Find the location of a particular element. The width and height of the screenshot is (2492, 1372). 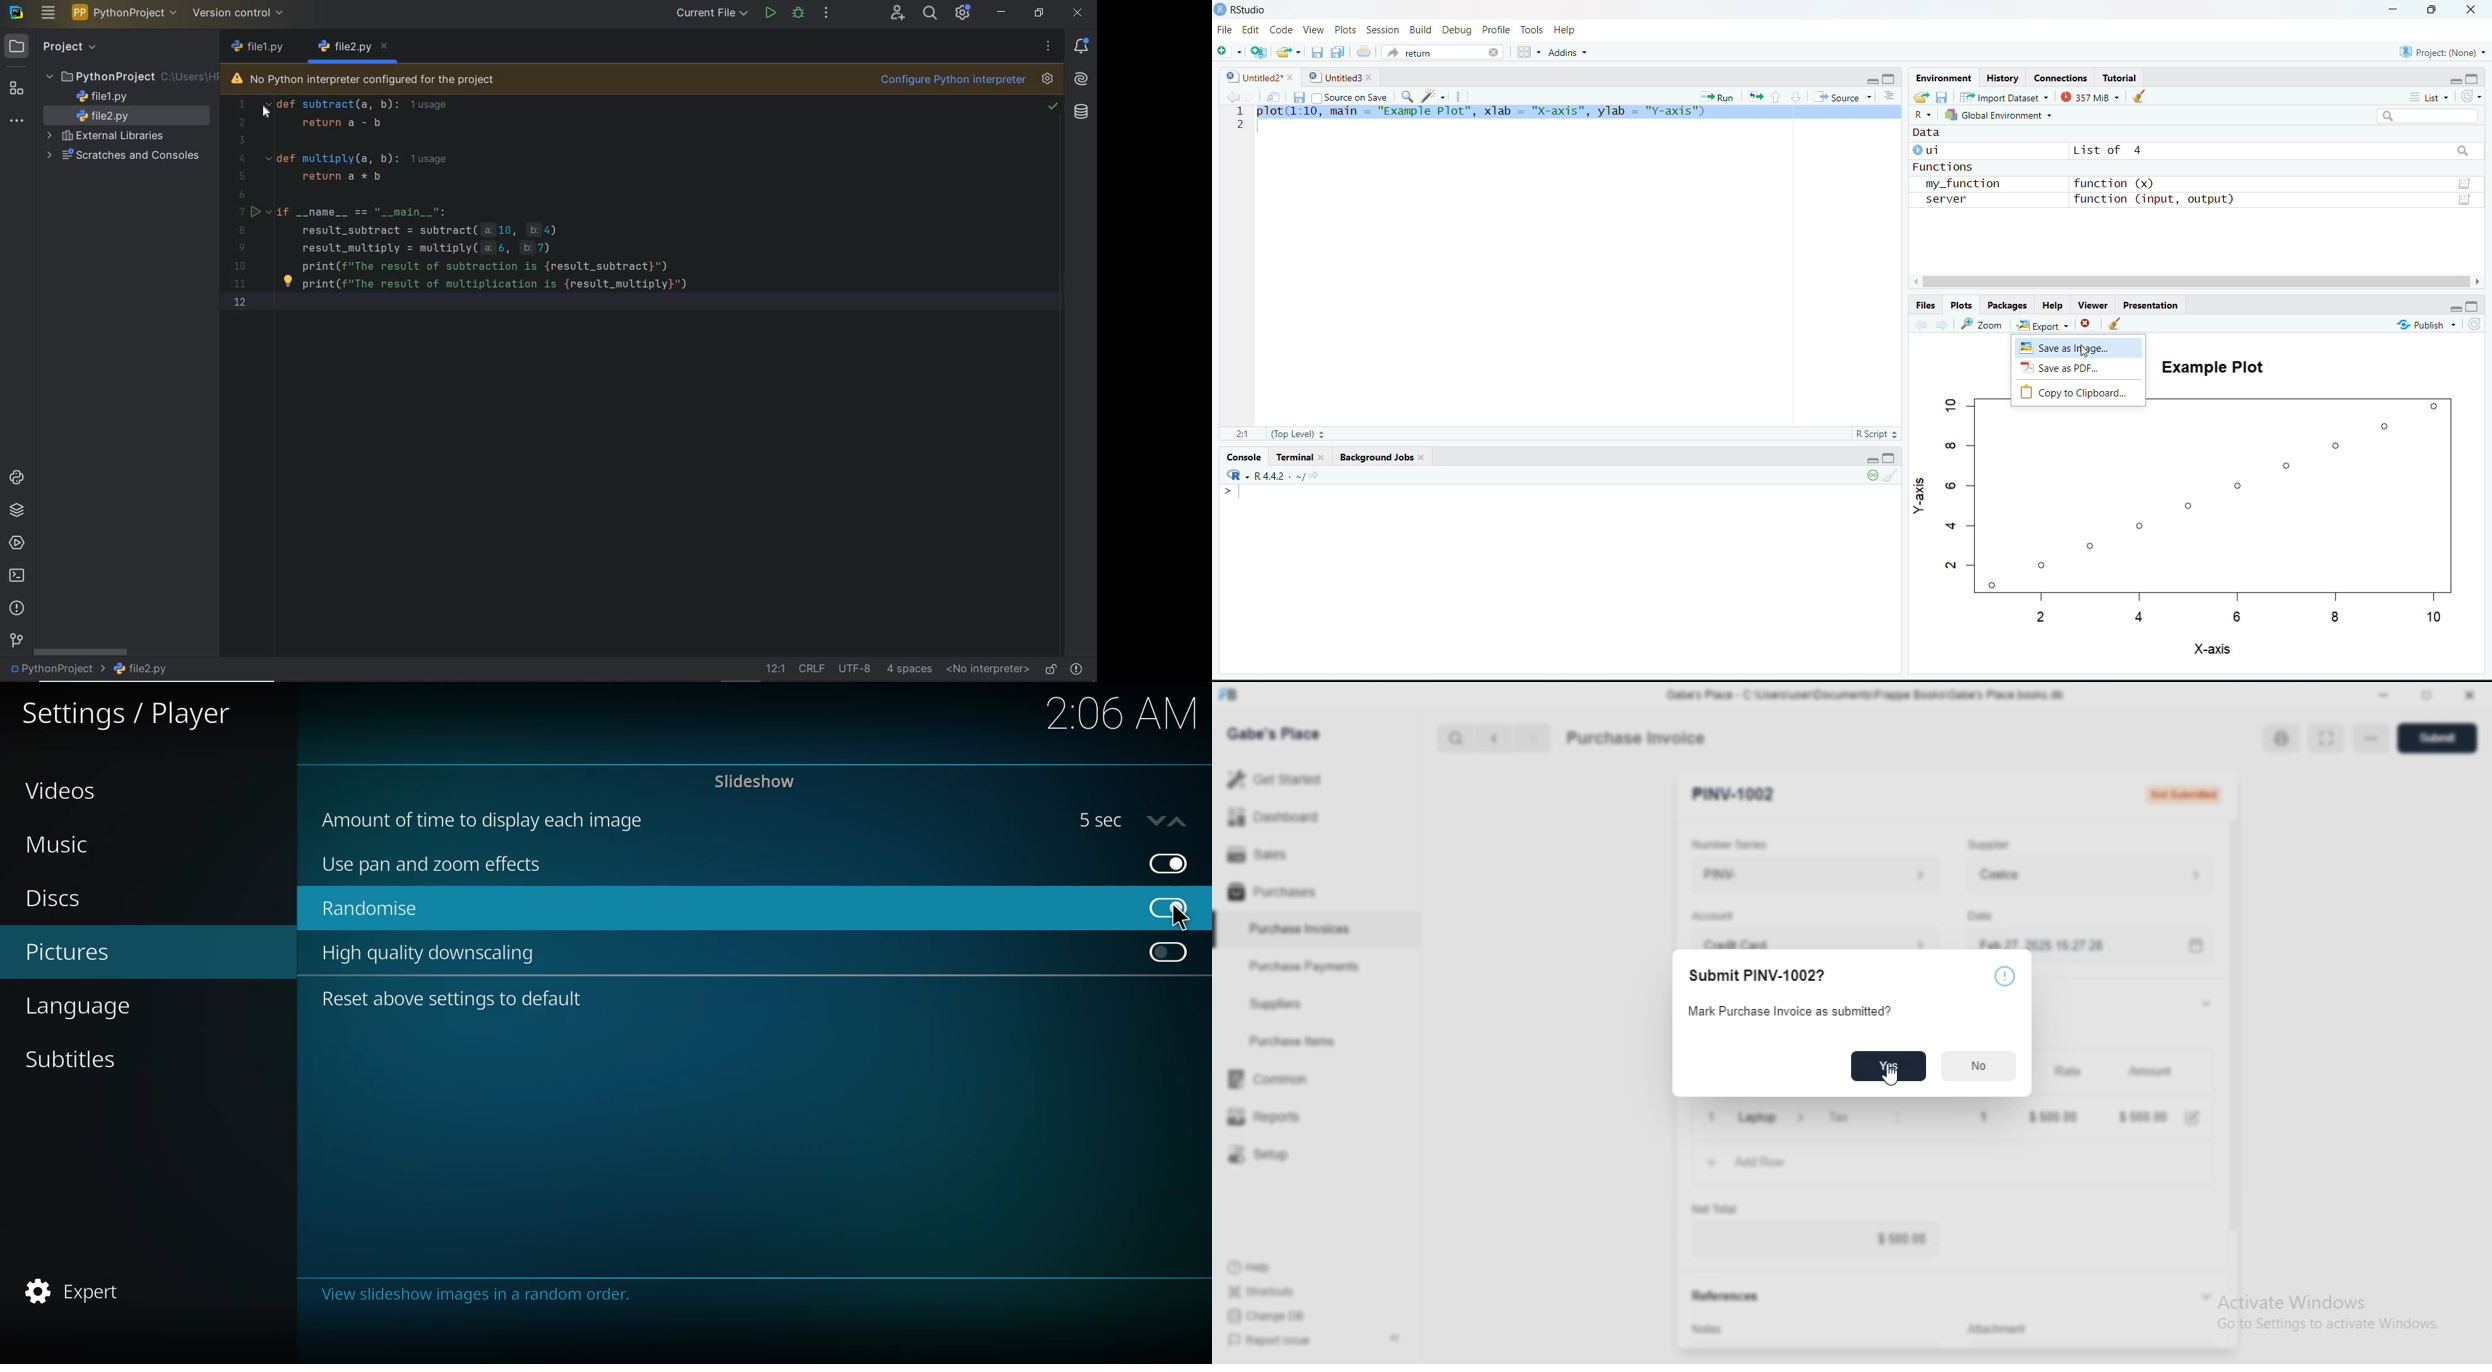

Minimize is located at coordinates (2383, 695).